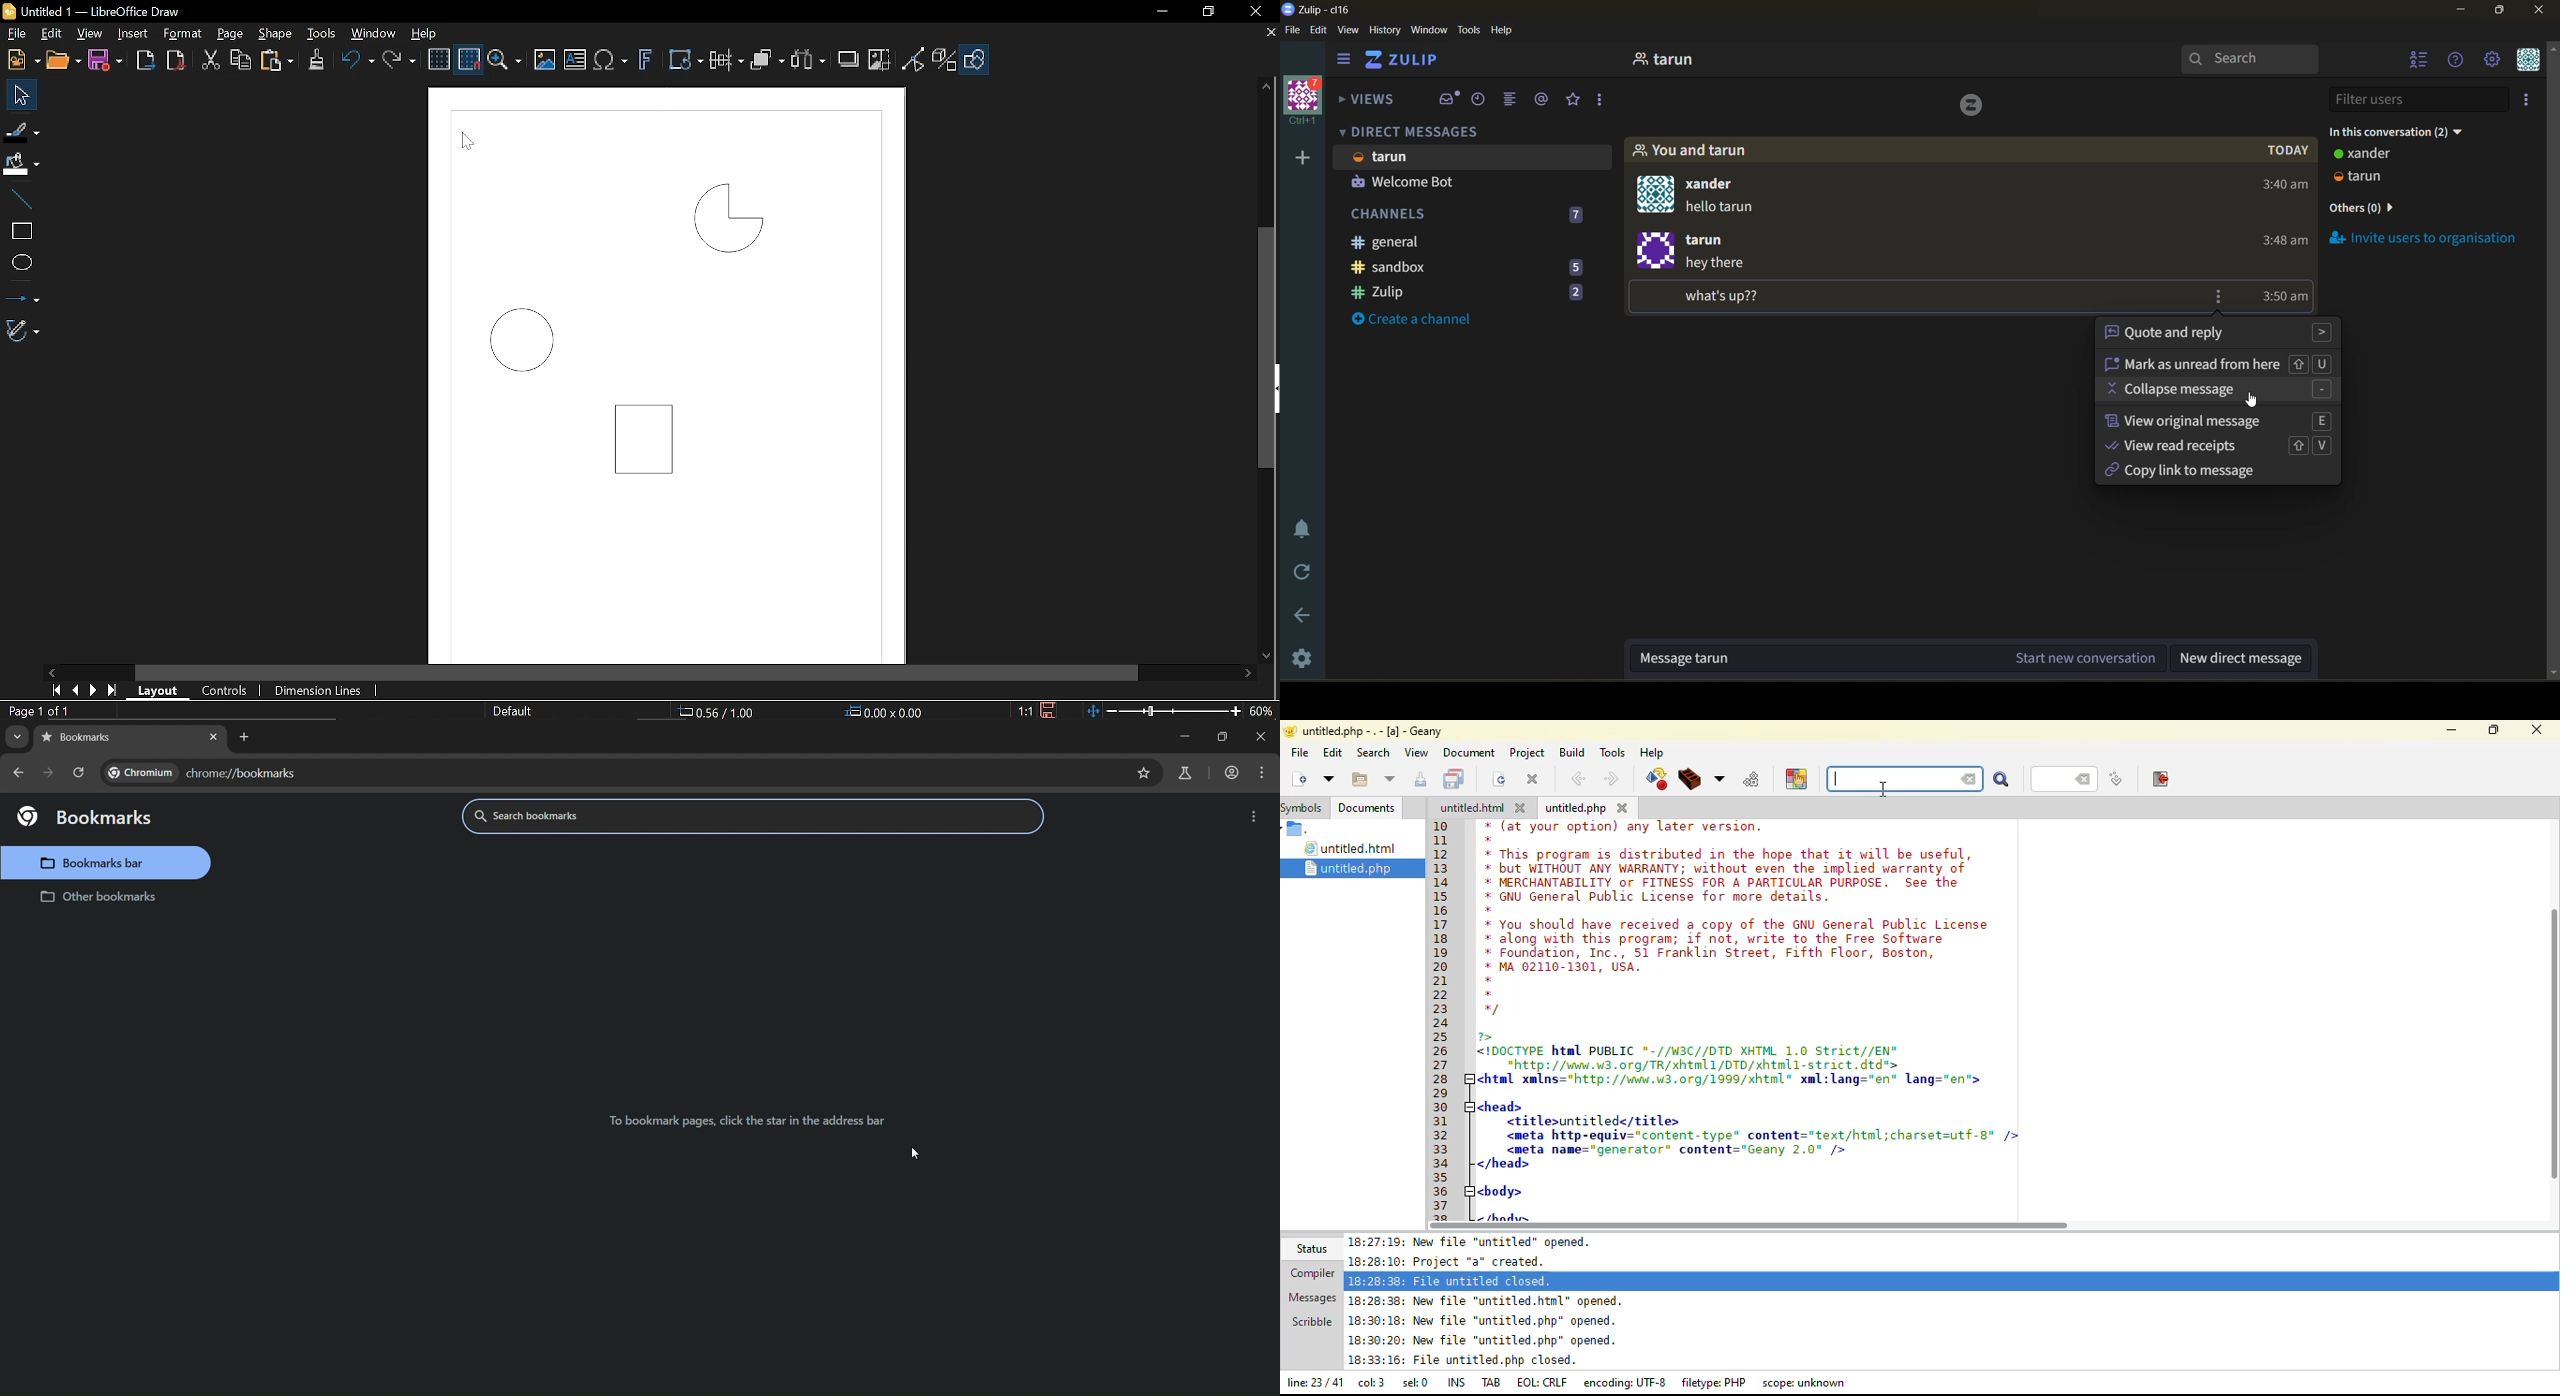 The width and height of the screenshot is (2576, 1400). I want to click on bookmarks bar, so click(107, 863).